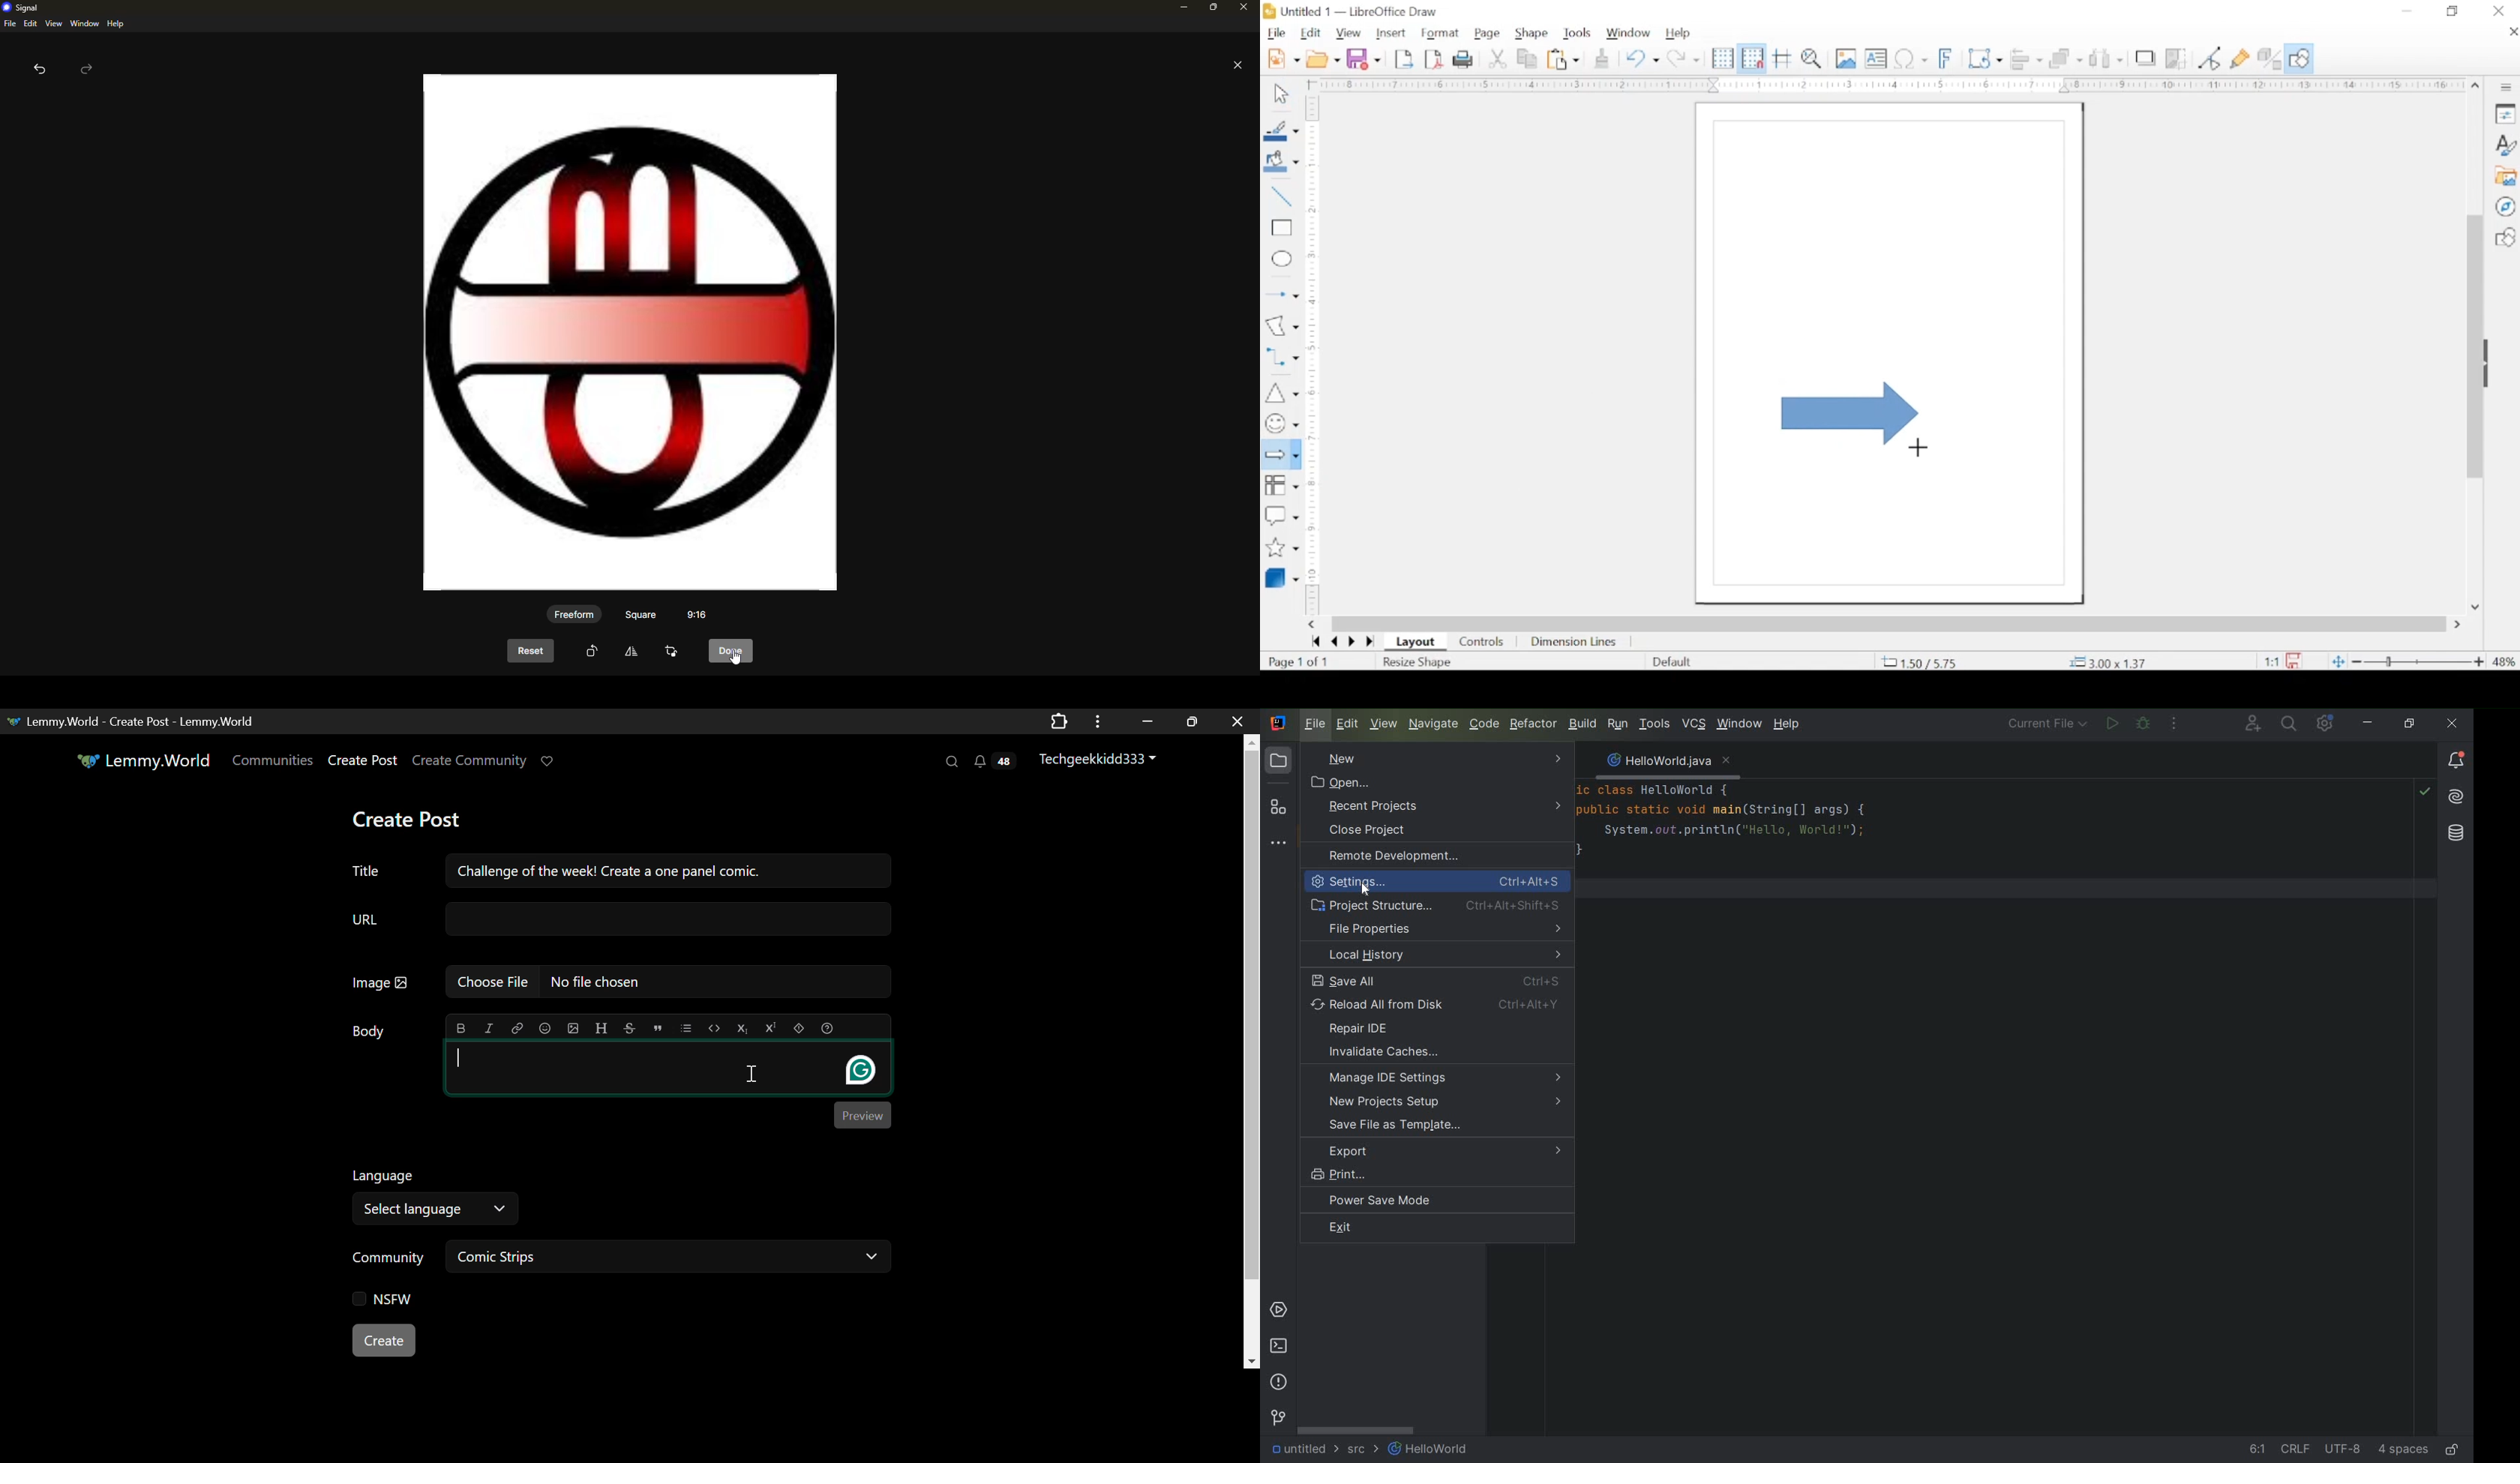 Image resolution: width=2520 pixels, height=1484 pixels. Describe the element at coordinates (1419, 663) in the screenshot. I see `resize shape` at that location.